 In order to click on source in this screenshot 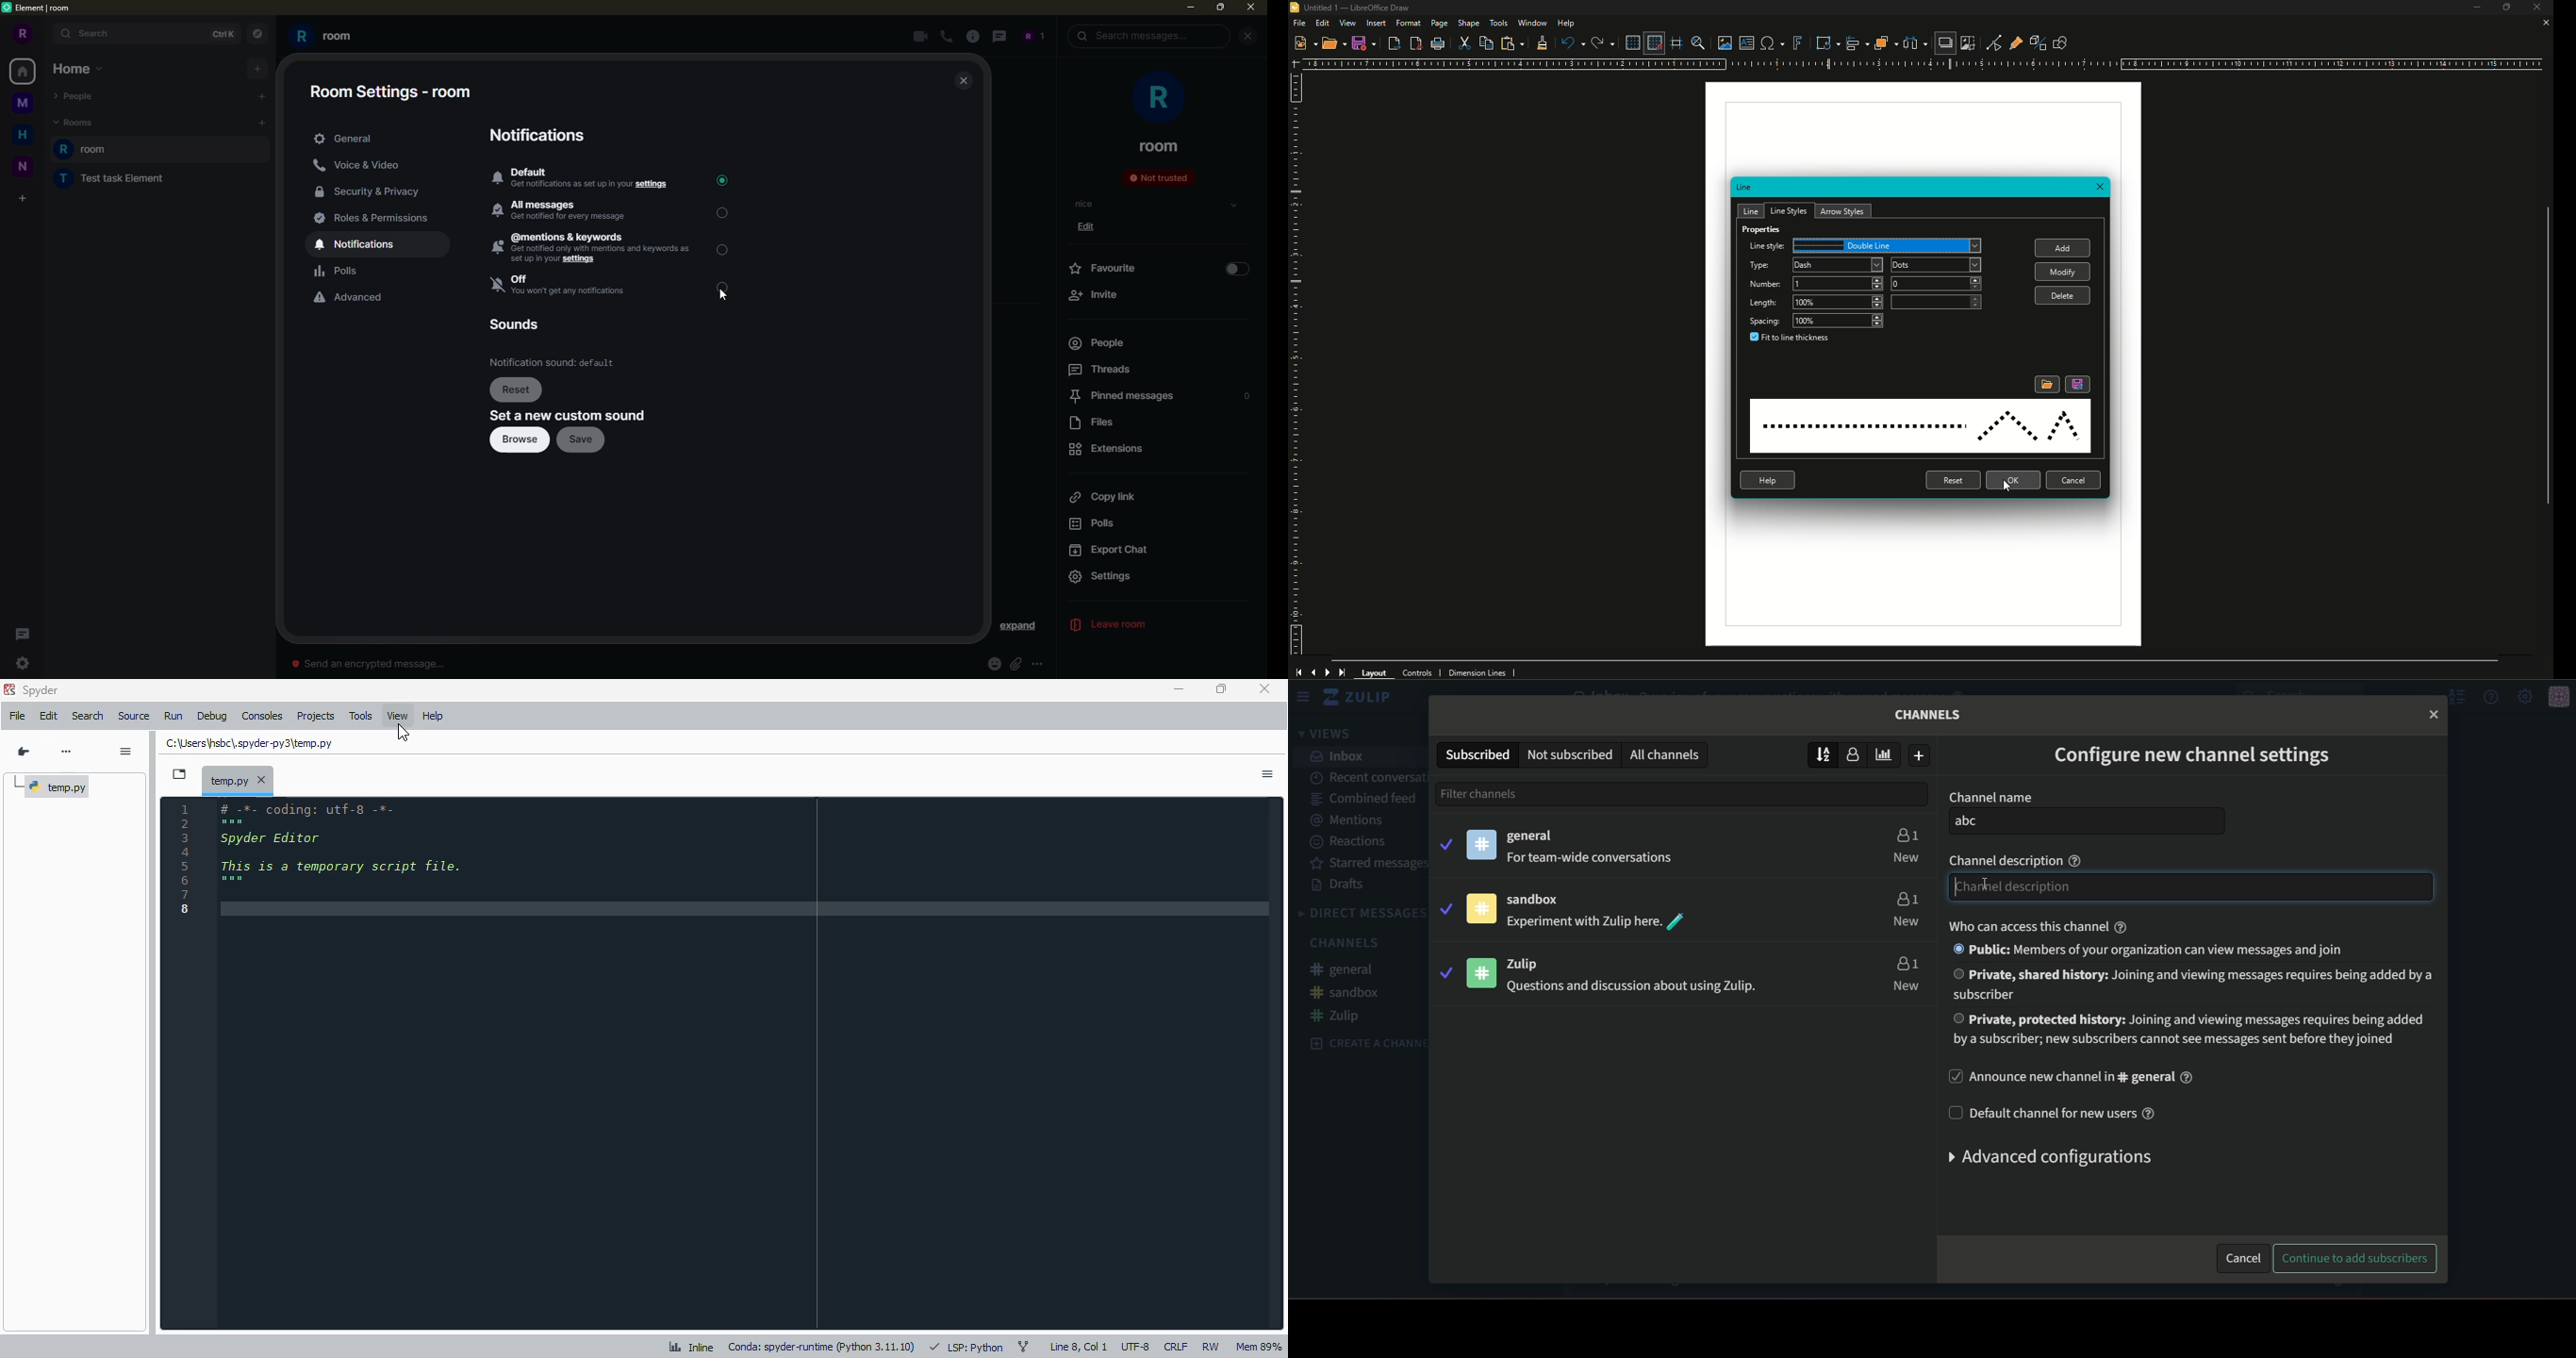, I will do `click(134, 717)`.